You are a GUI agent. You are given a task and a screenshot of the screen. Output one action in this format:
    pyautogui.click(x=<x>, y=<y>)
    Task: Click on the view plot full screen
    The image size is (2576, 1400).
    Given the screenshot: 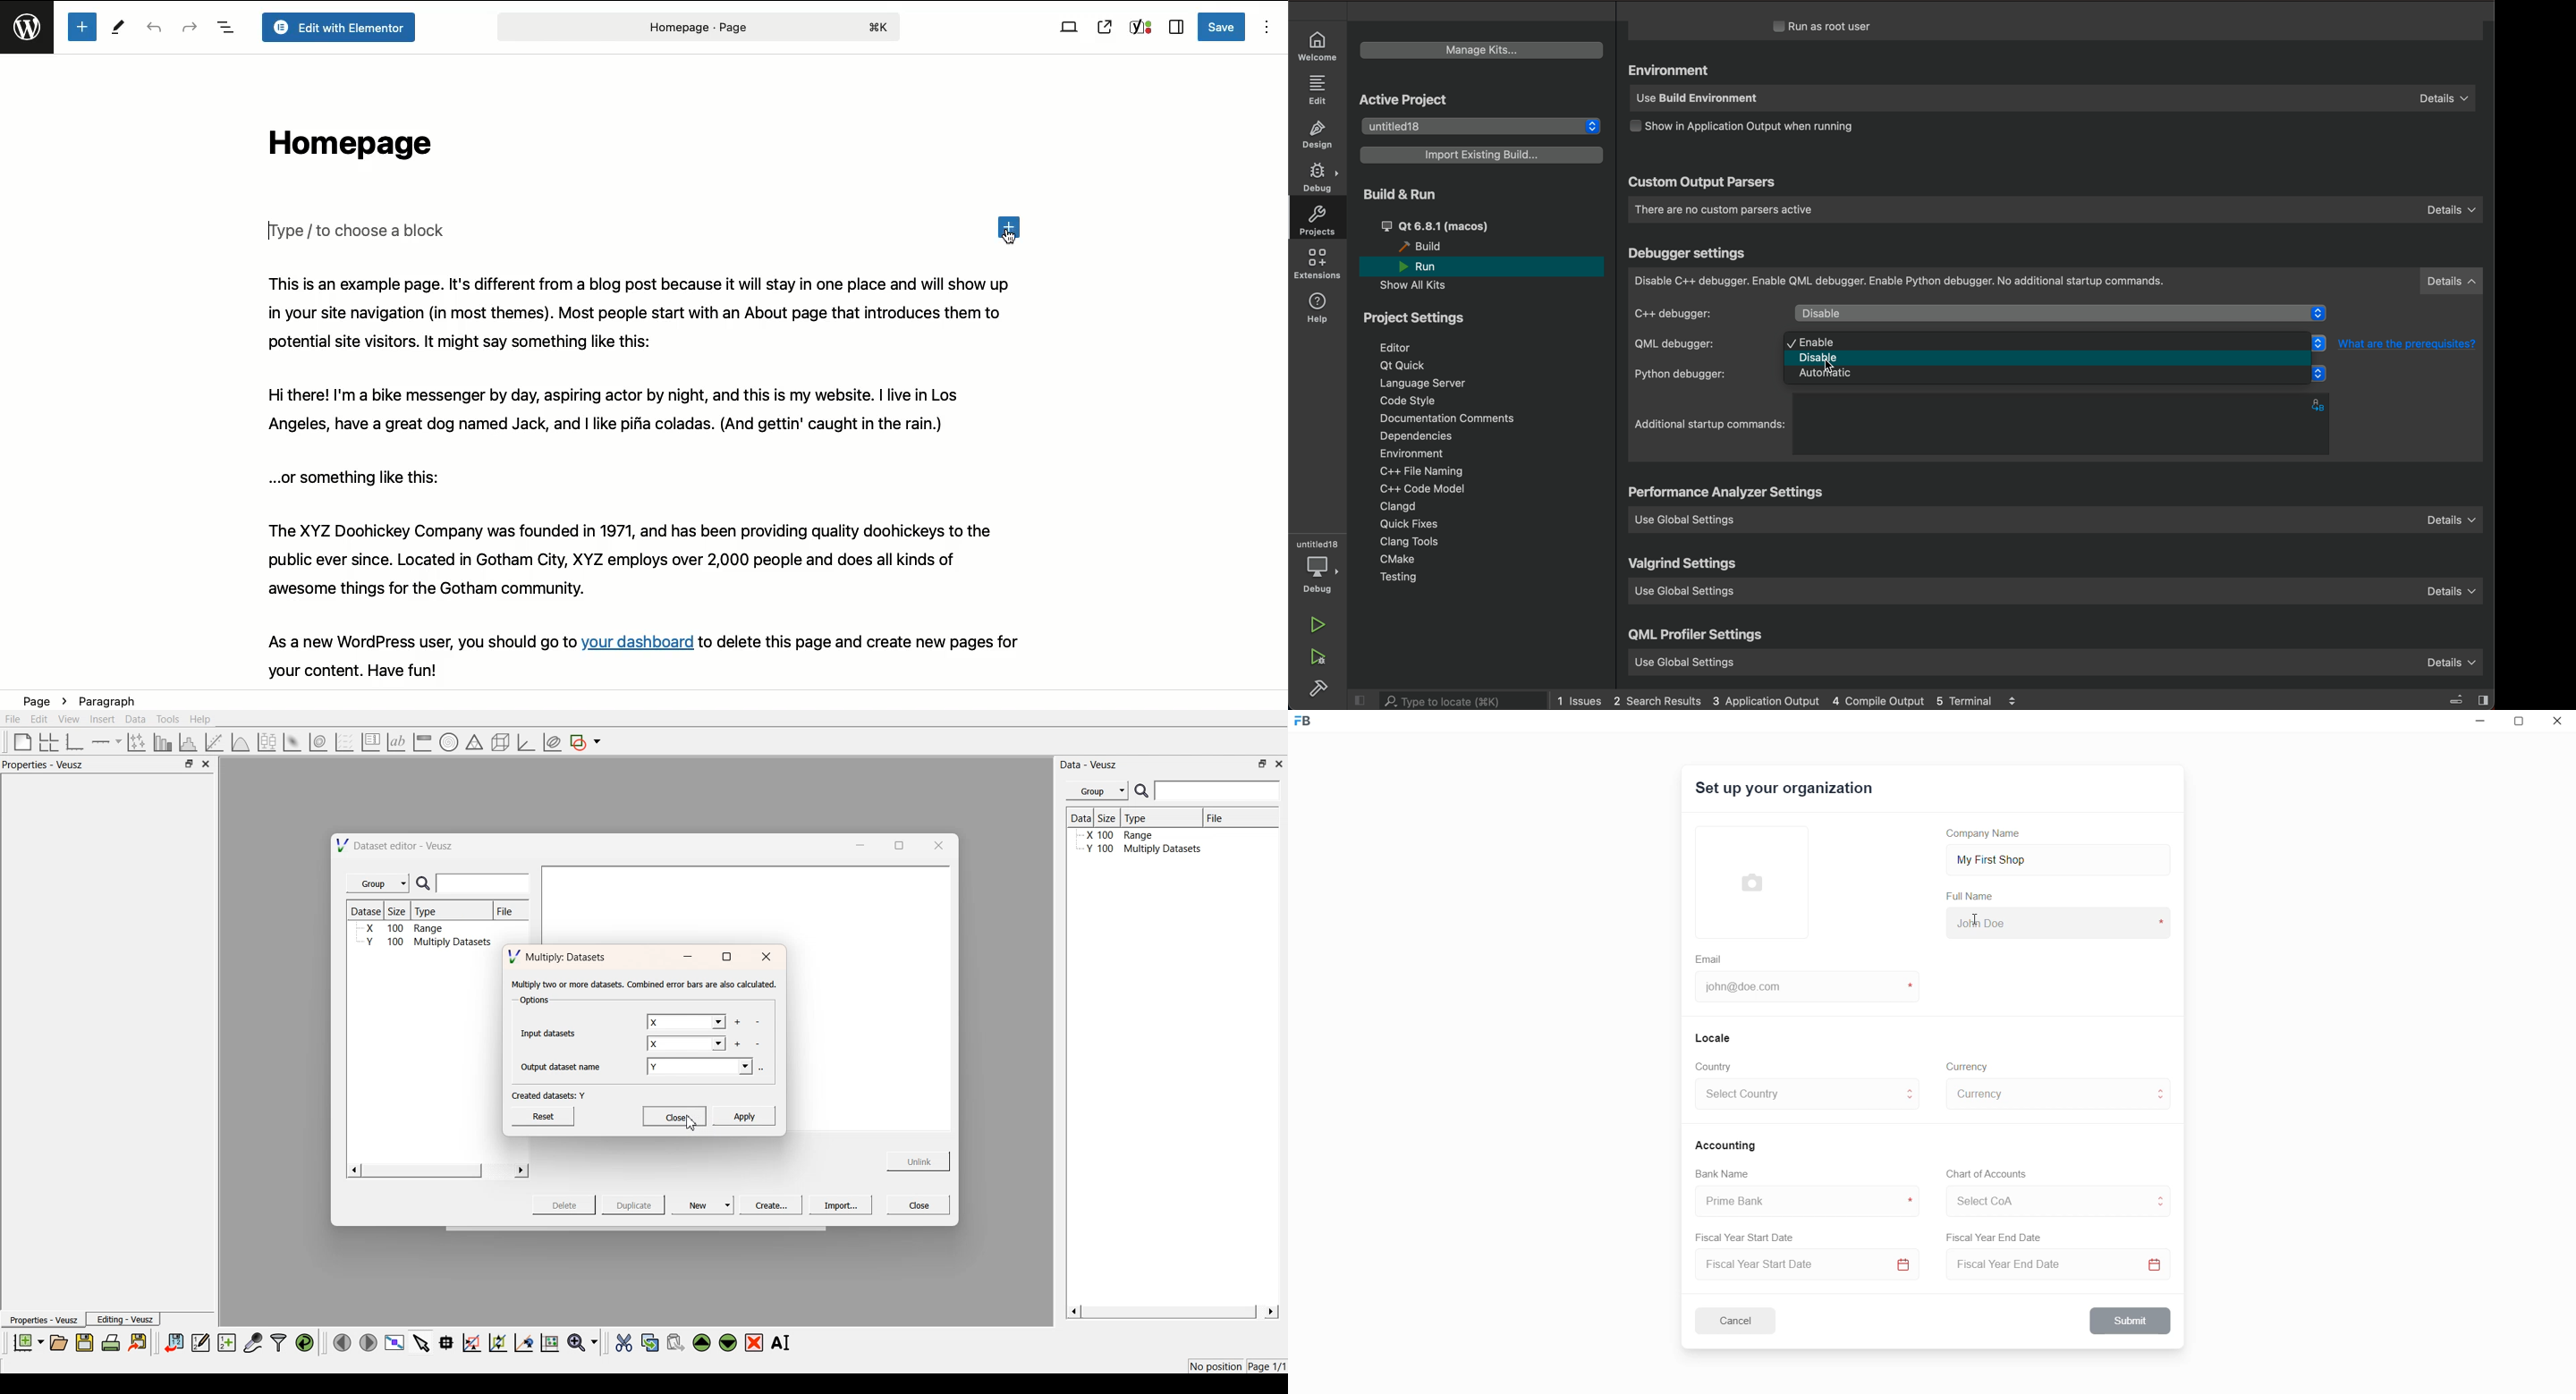 What is the action you would take?
    pyautogui.click(x=394, y=1343)
    